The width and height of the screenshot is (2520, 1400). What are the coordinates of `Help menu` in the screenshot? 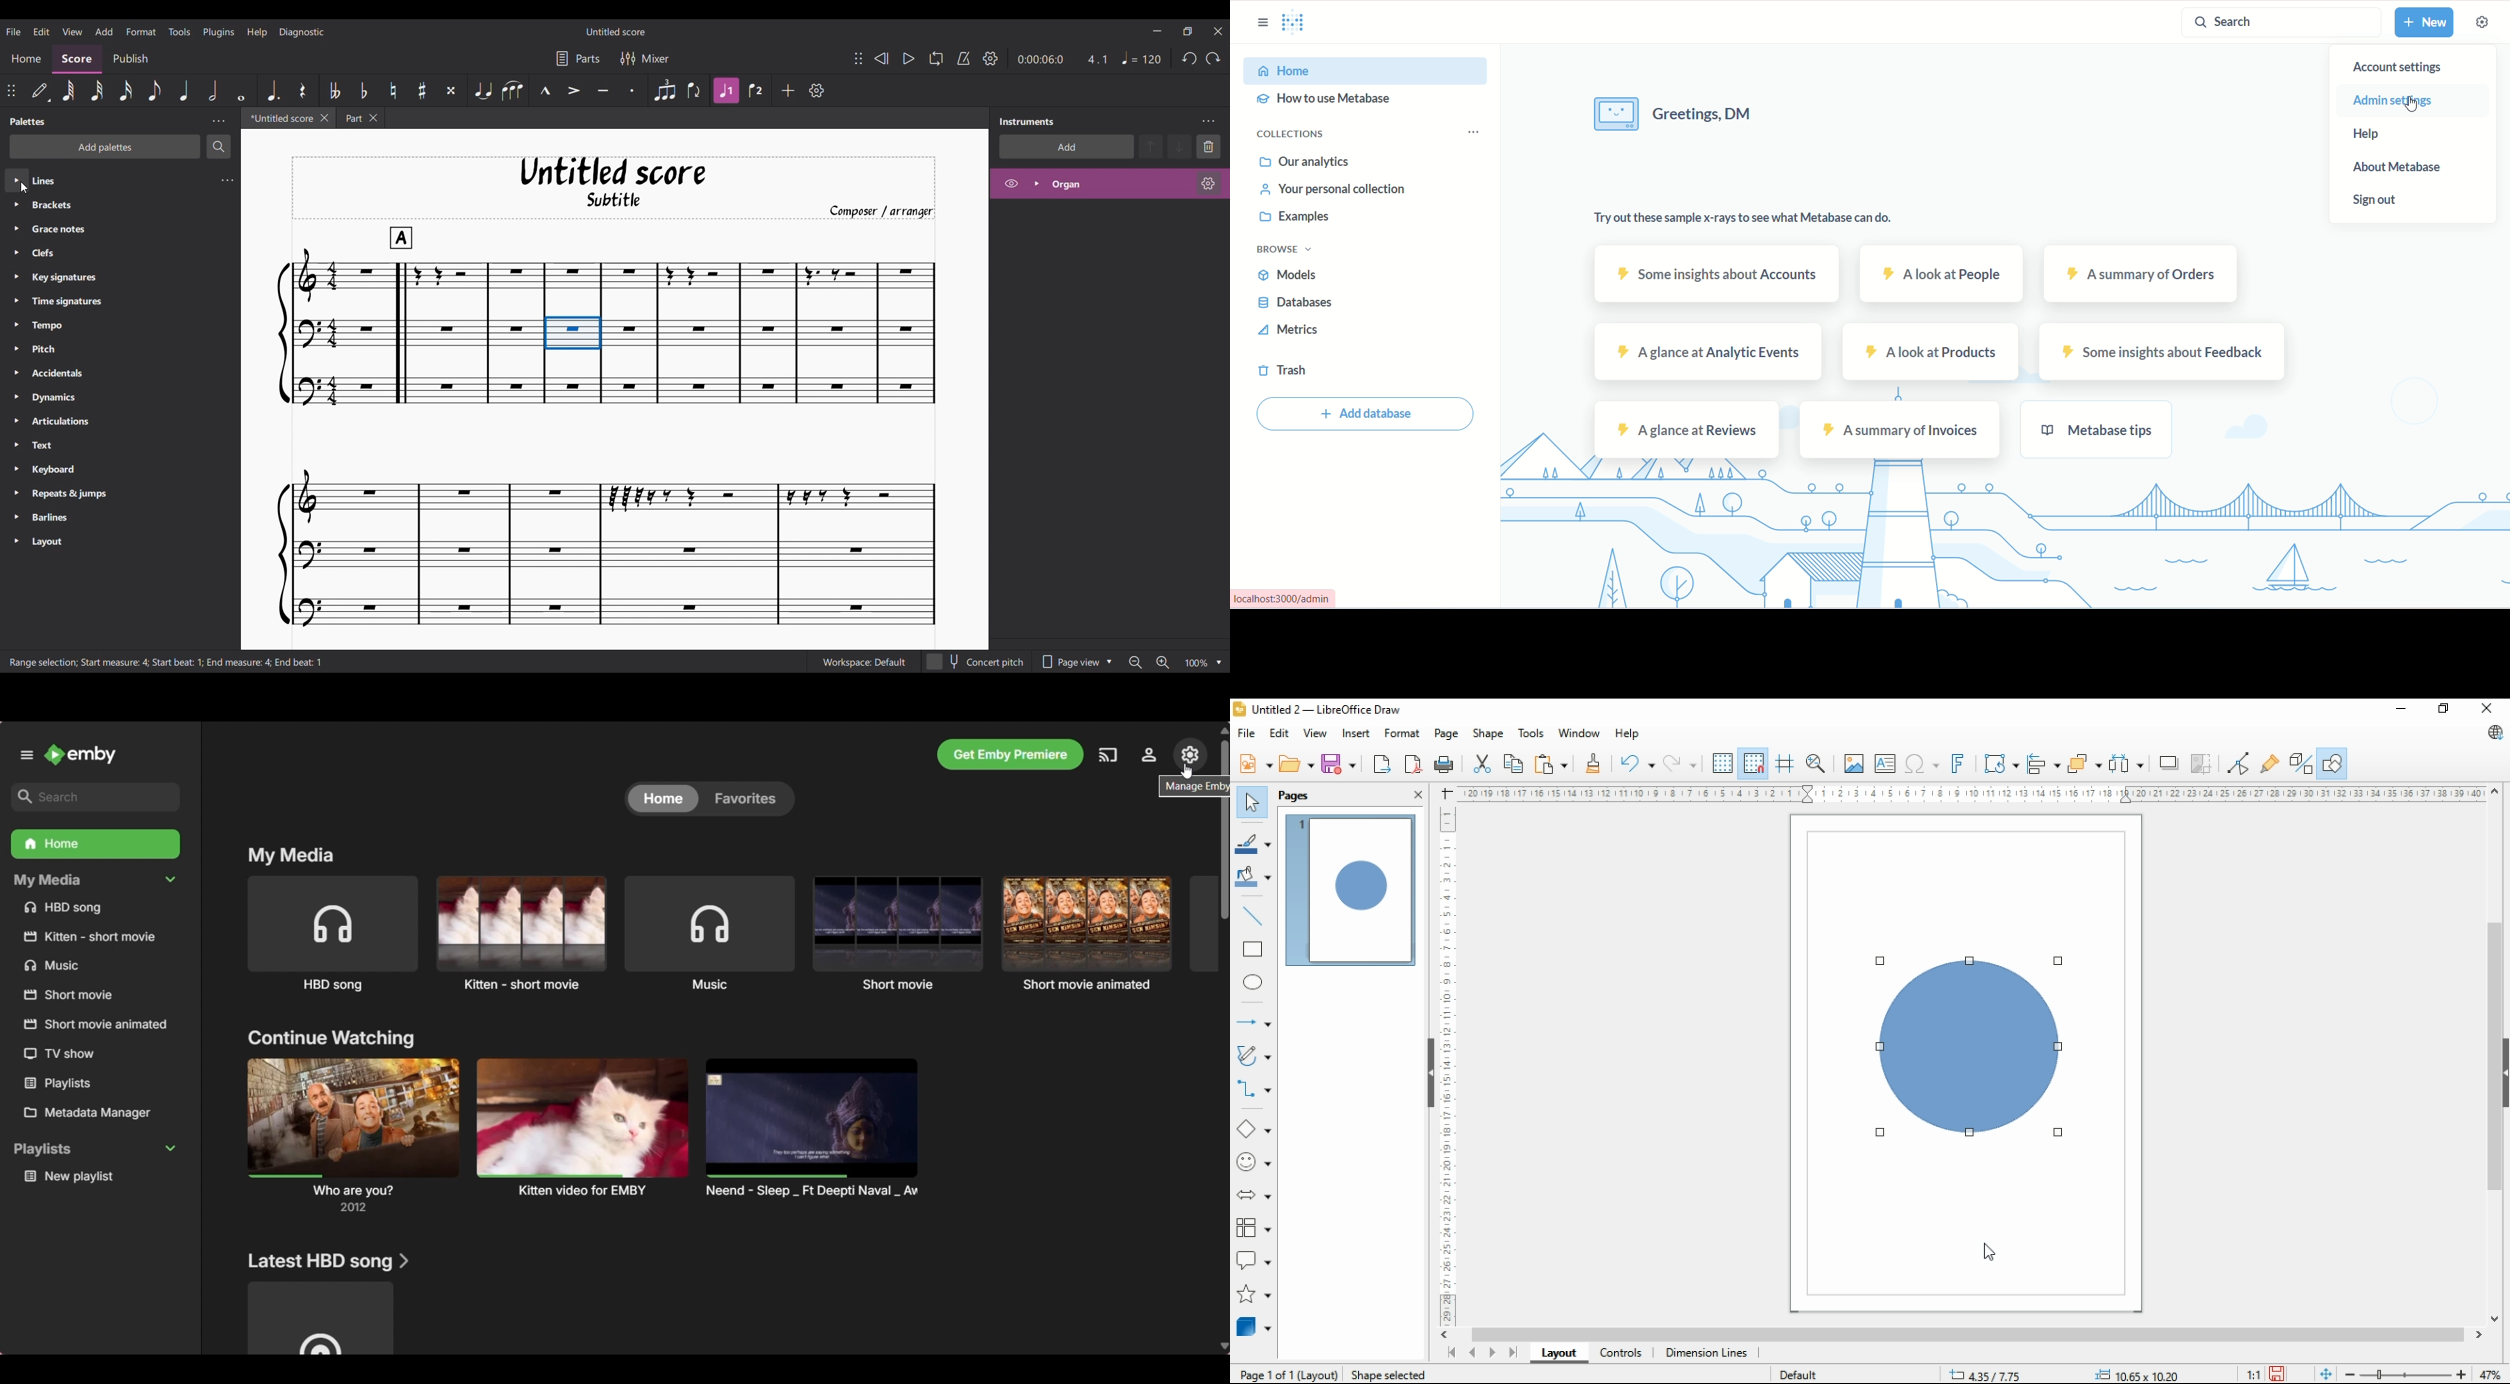 It's located at (257, 32).